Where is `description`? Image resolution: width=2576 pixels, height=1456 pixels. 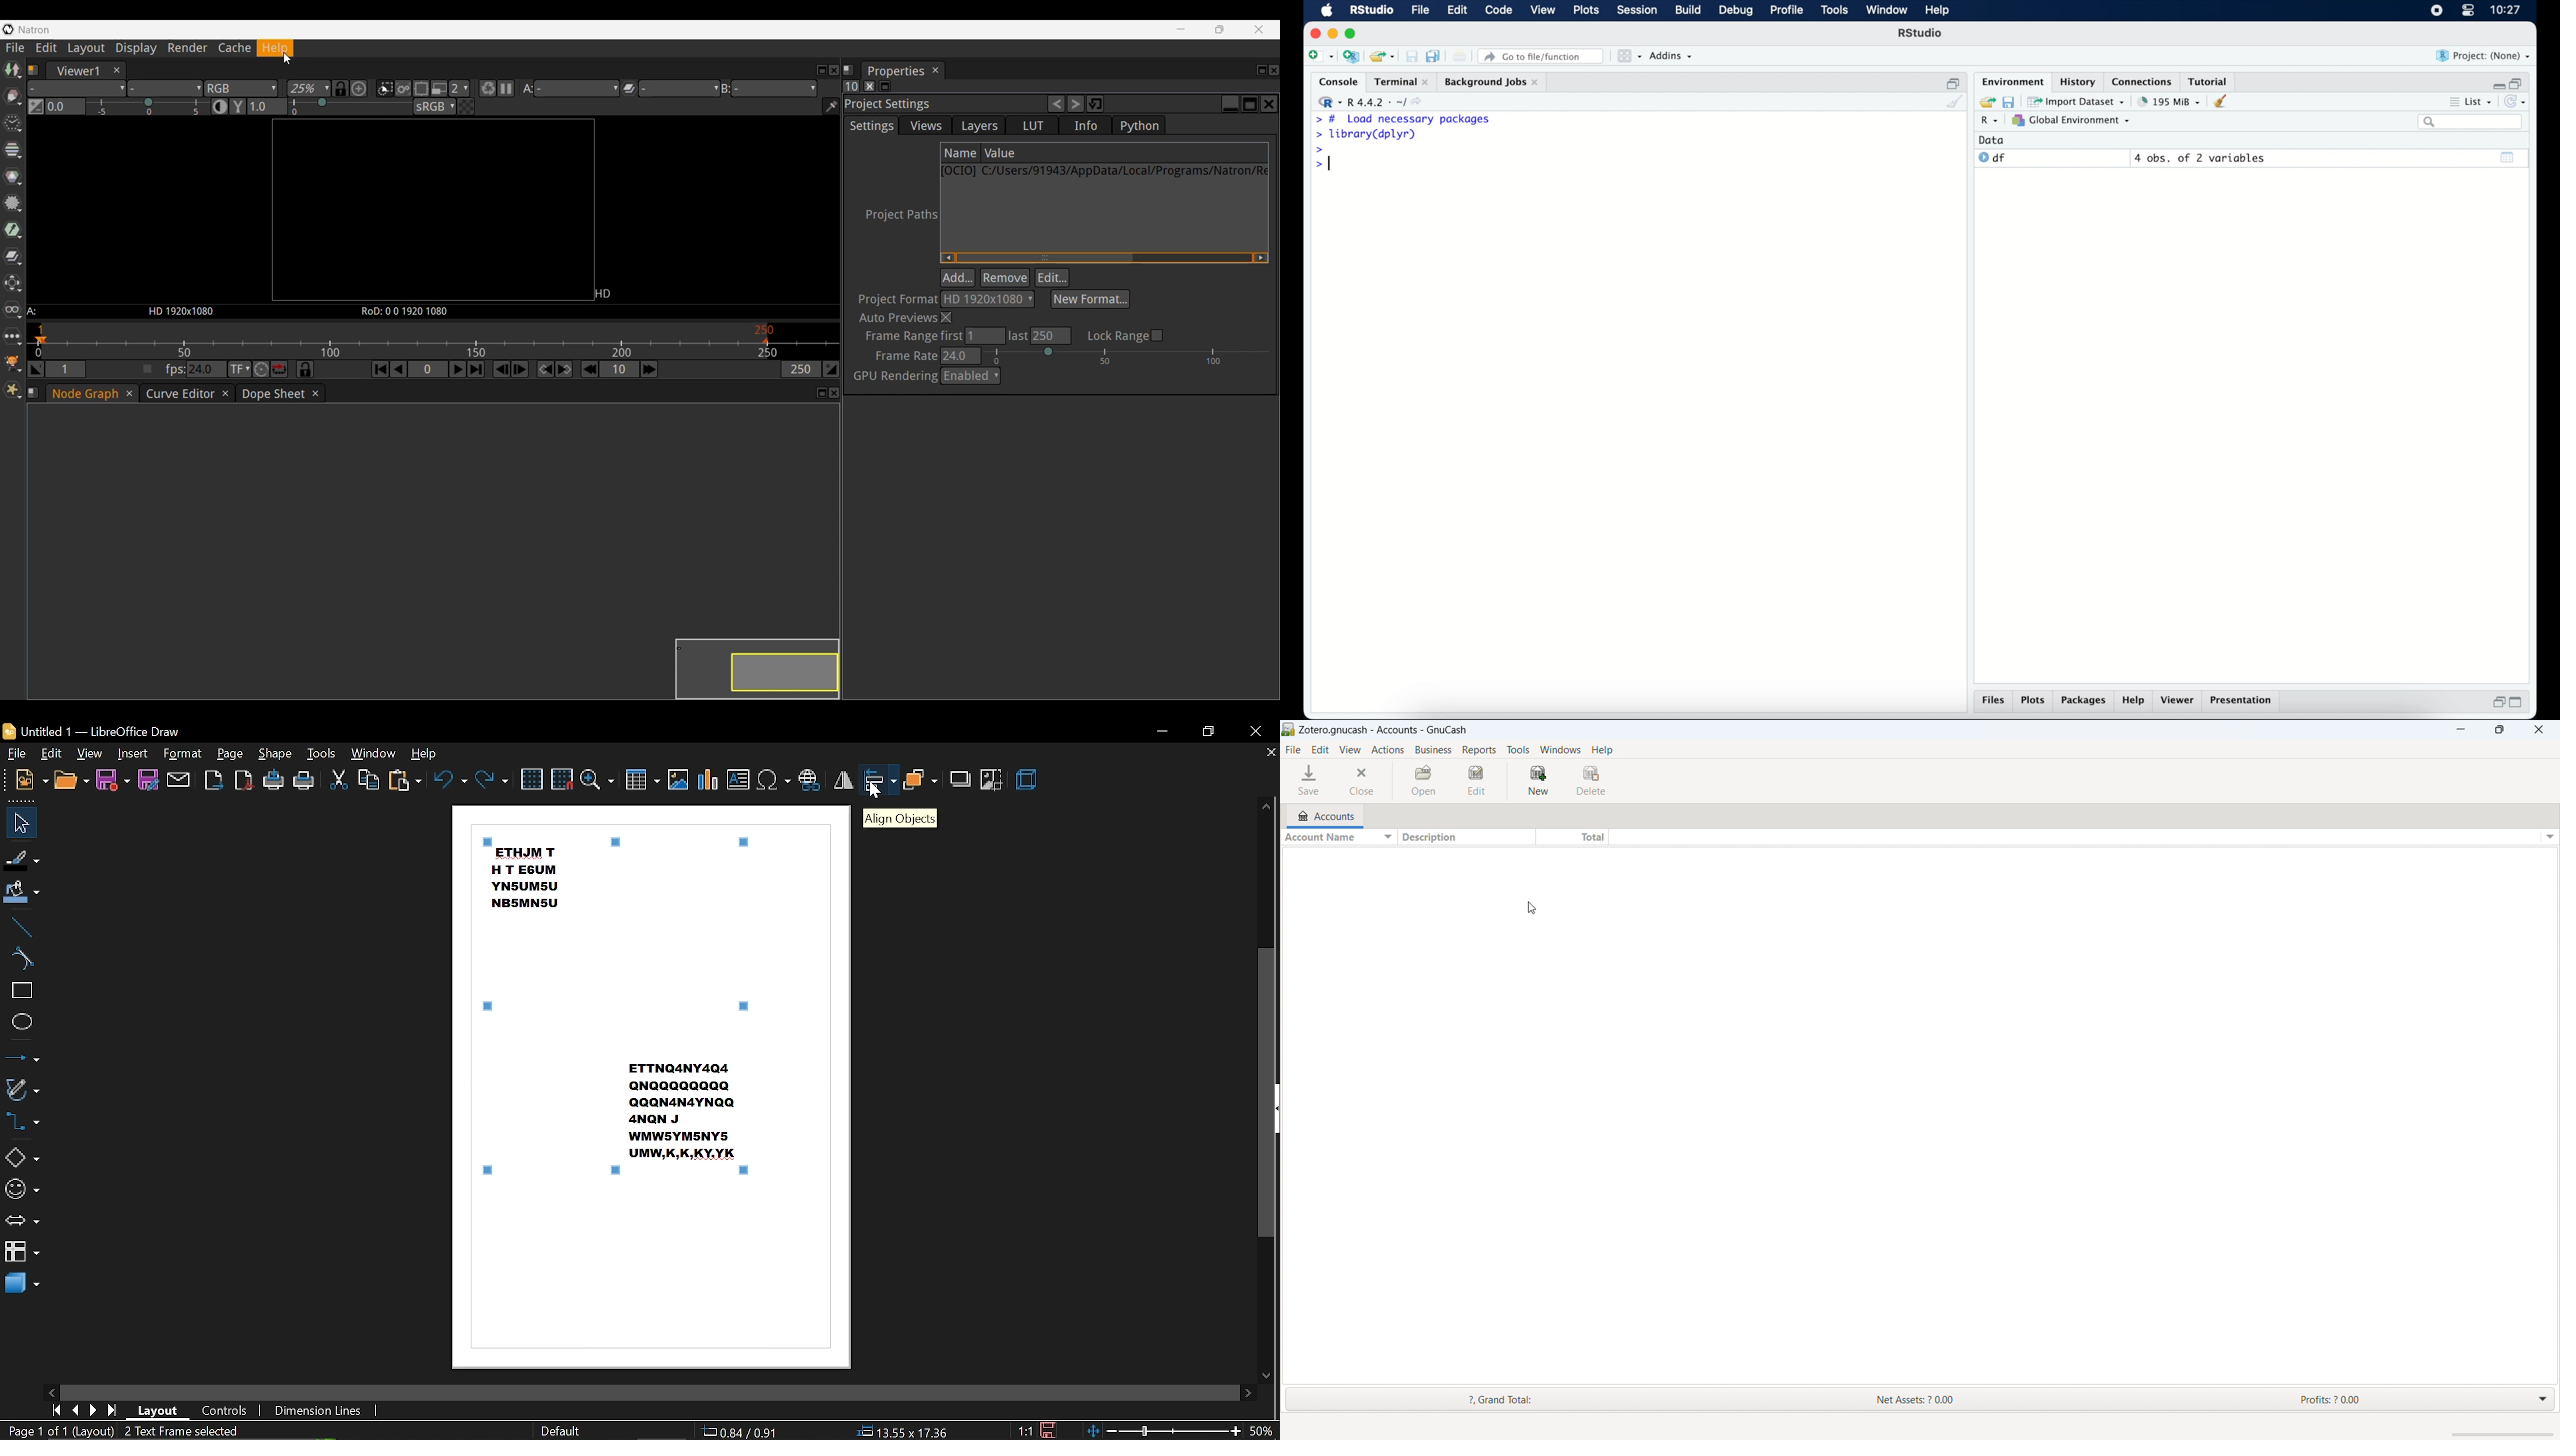 description is located at coordinates (1463, 837).